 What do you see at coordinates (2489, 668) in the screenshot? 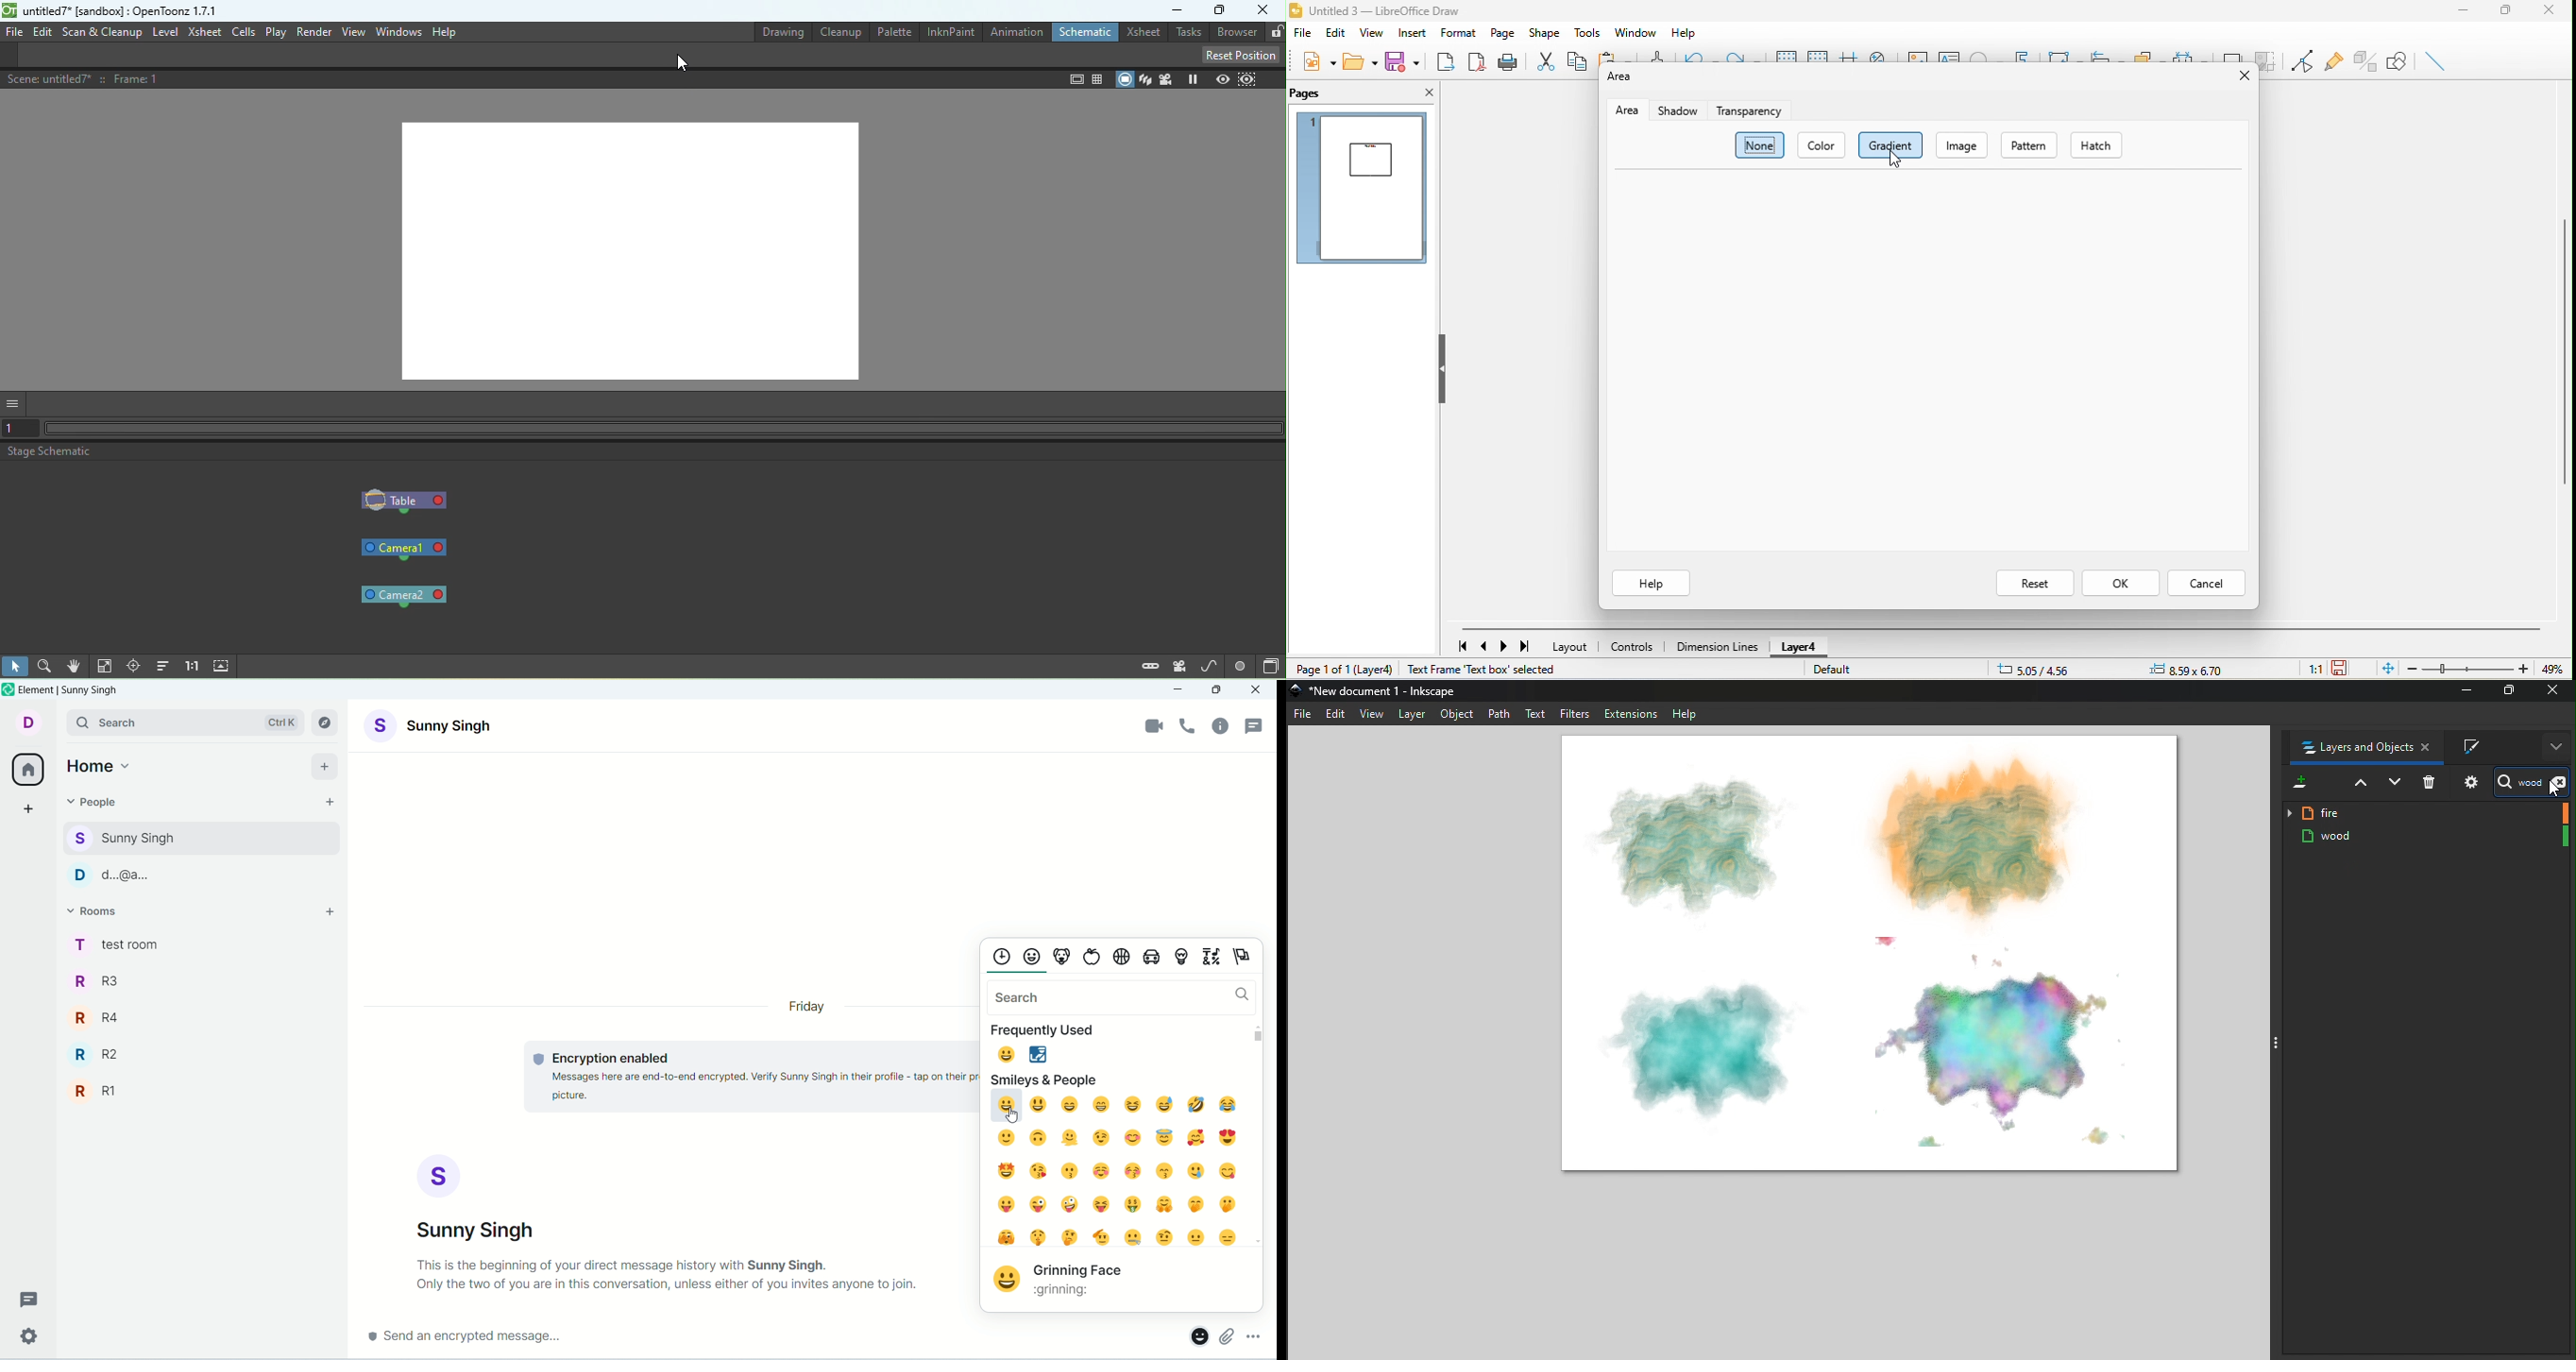
I see `zoom` at bounding box center [2489, 668].